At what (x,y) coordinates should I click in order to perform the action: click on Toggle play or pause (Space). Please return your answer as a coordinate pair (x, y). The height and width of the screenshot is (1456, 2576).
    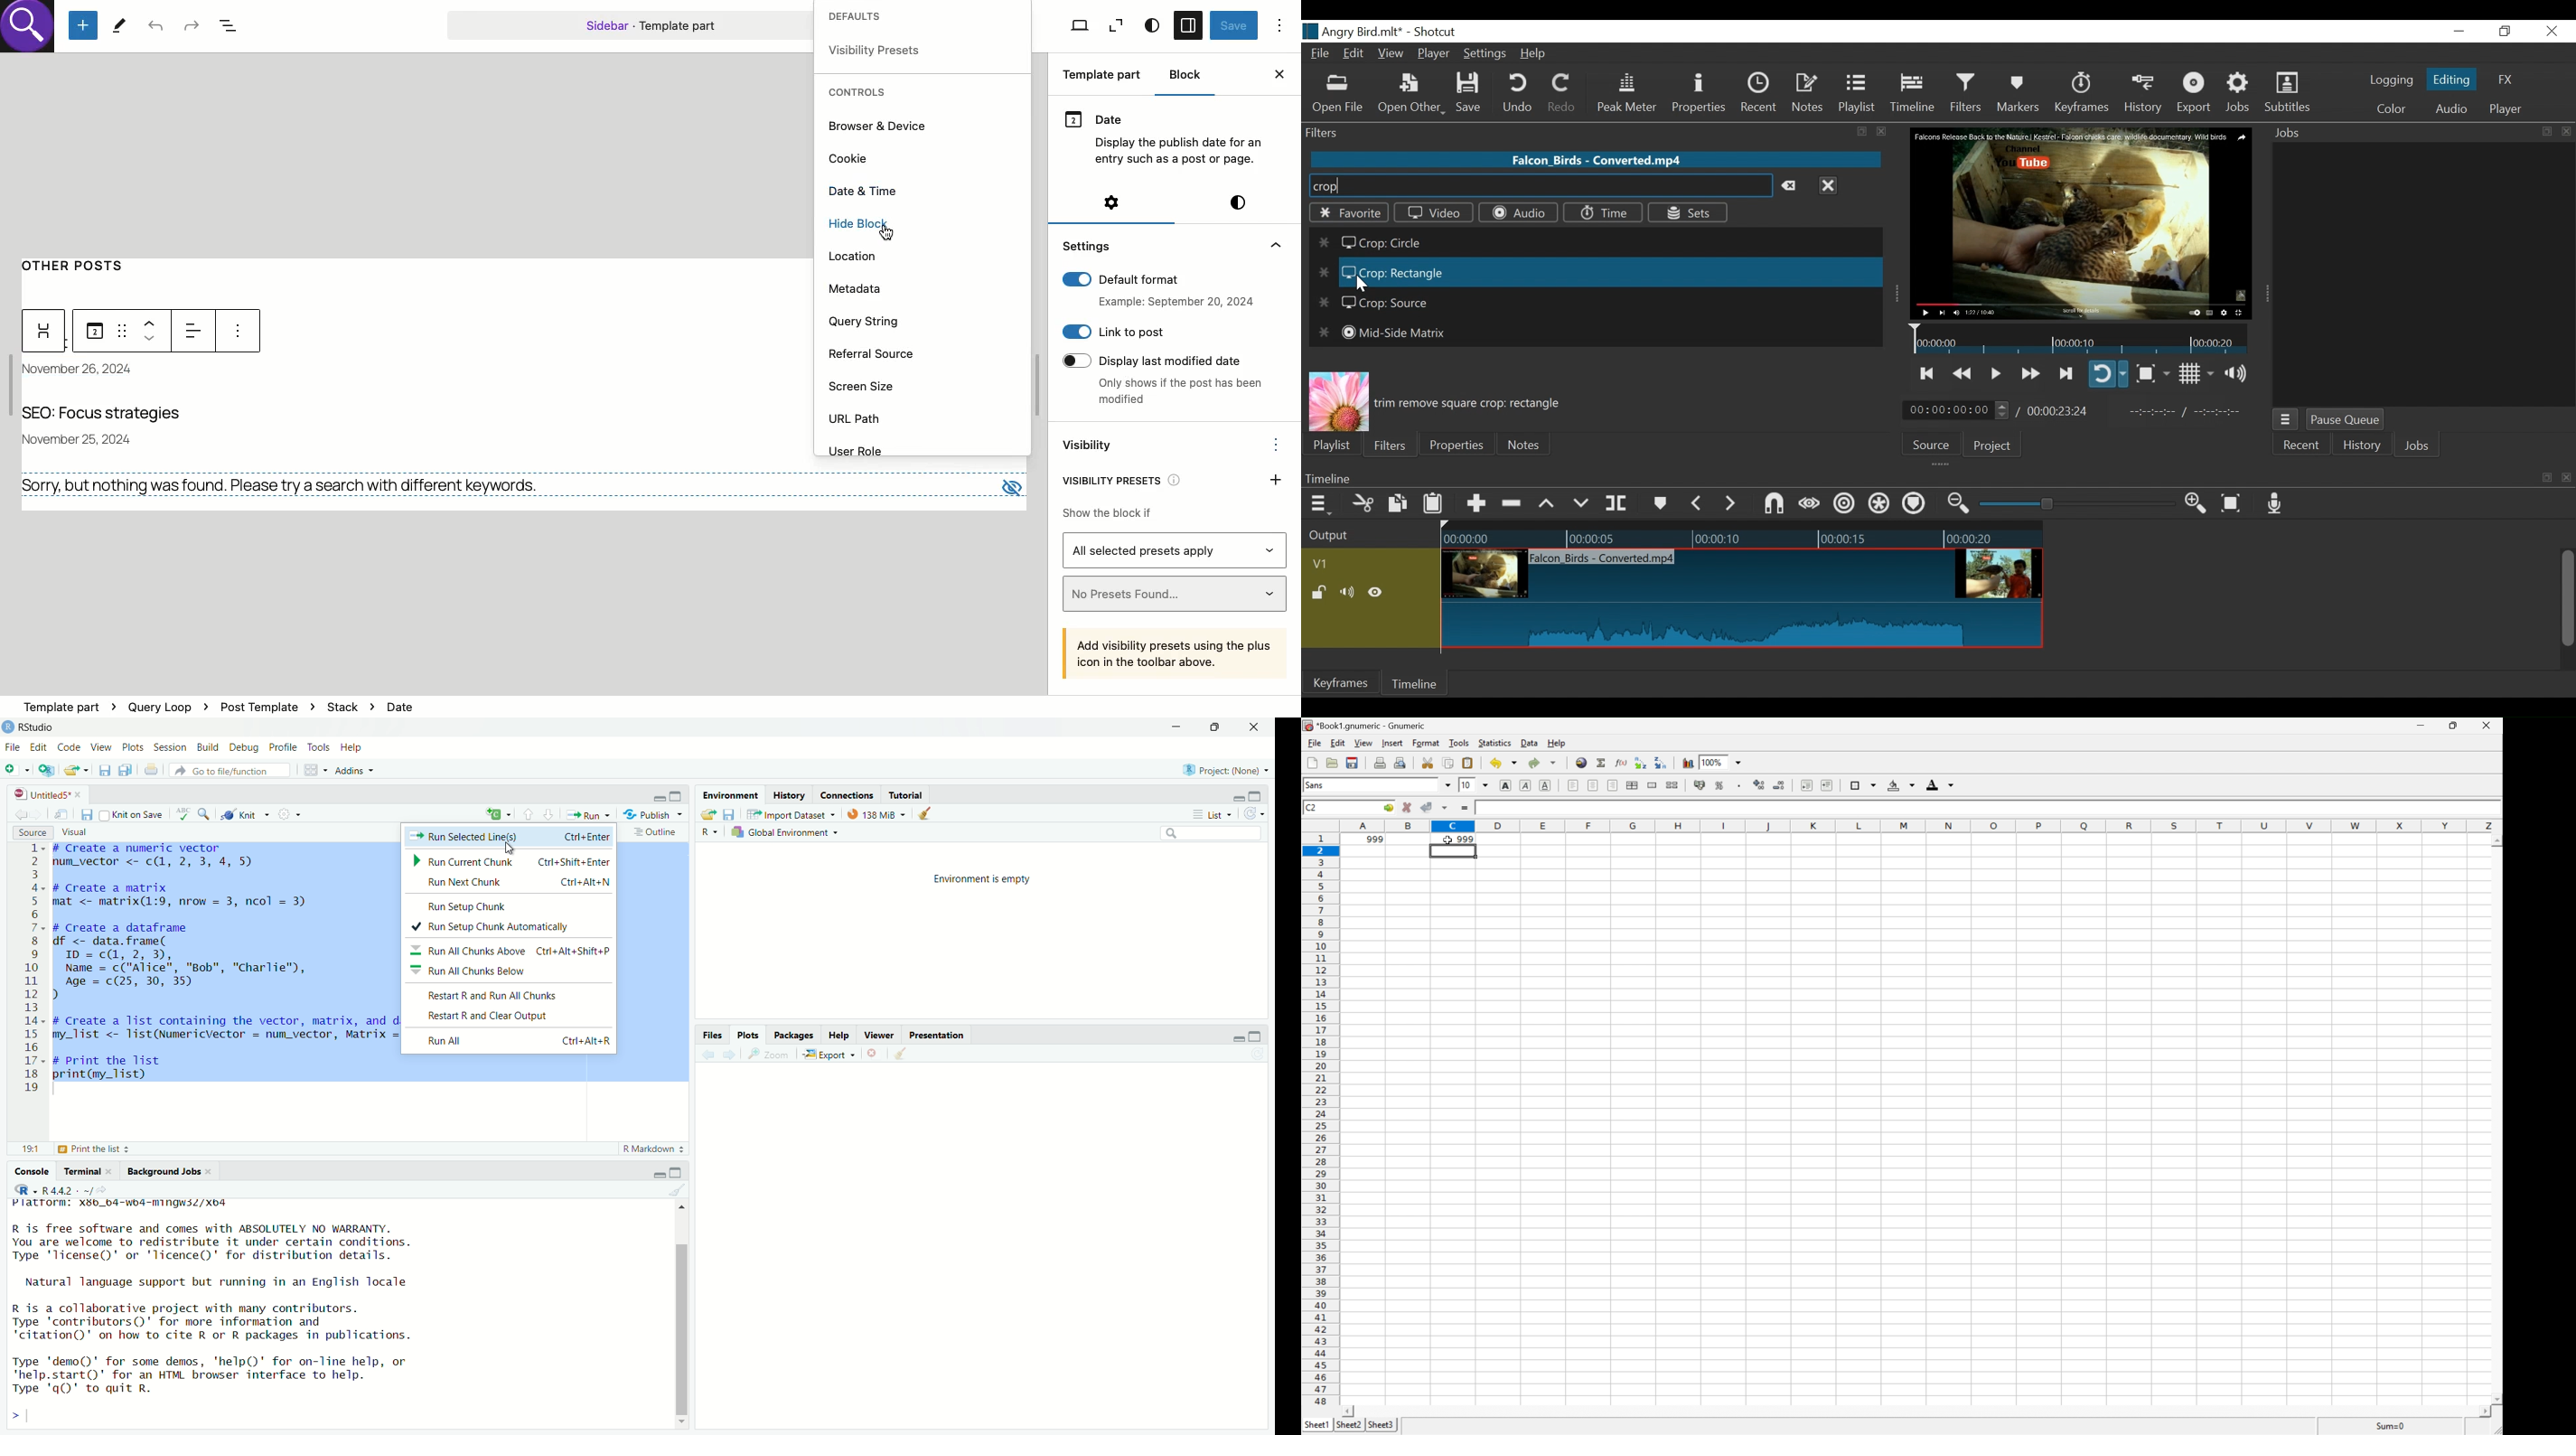
    Looking at the image, I should click on (1994, 375).